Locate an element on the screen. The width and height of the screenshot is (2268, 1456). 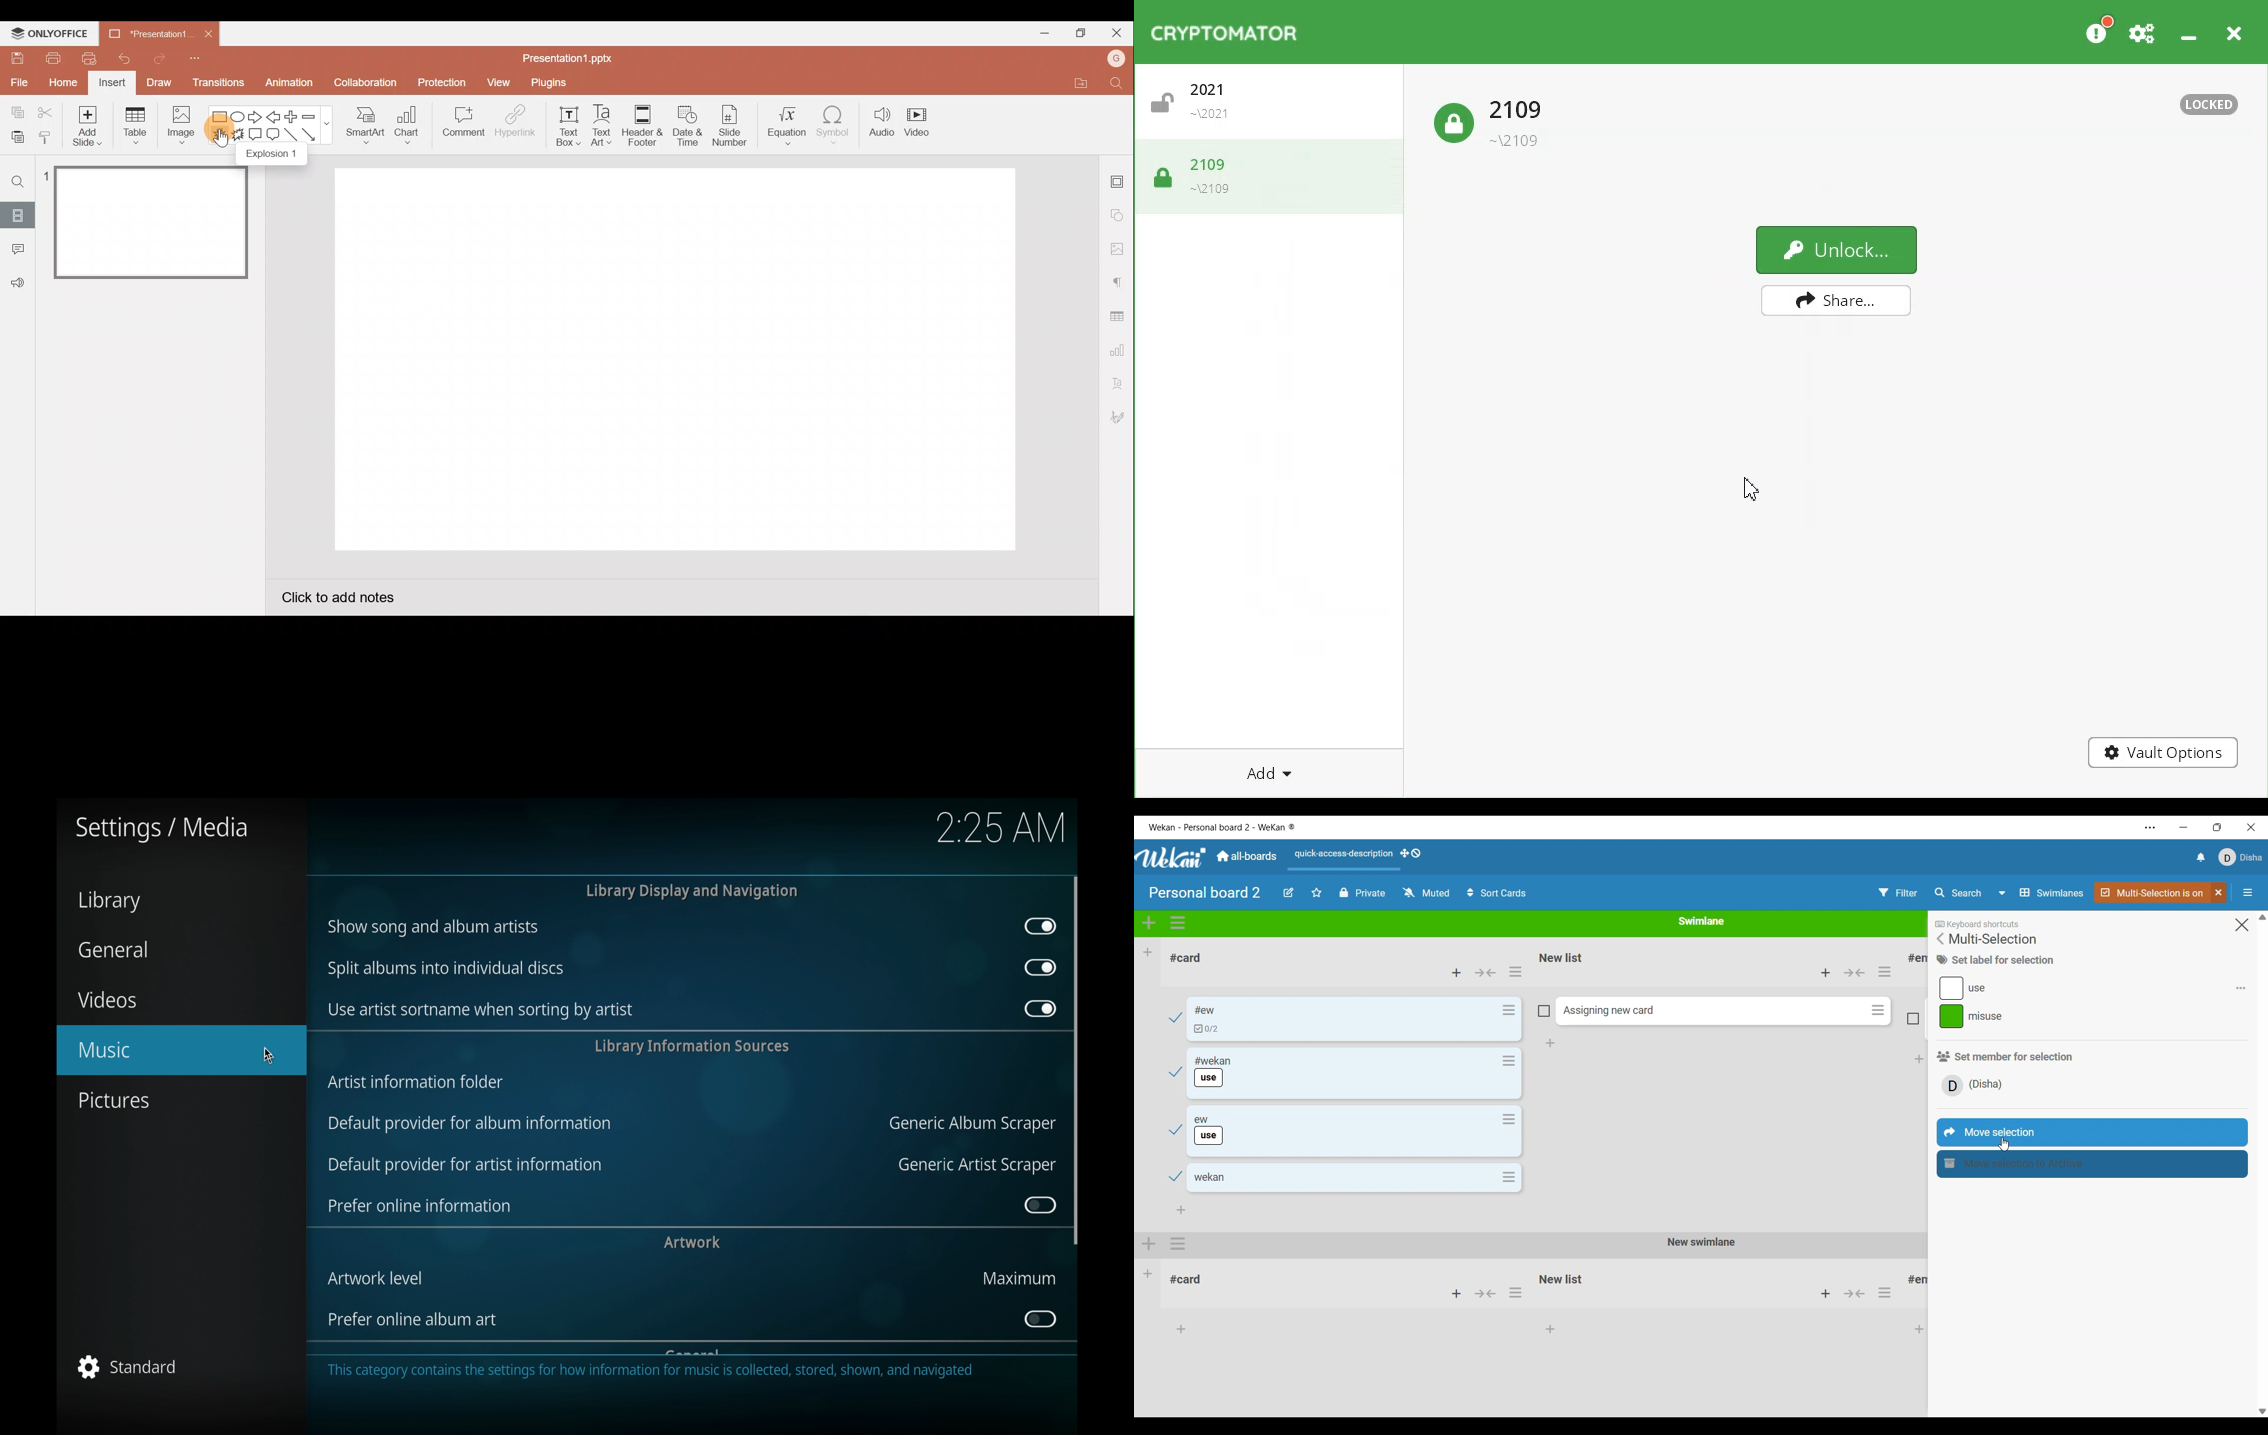
Swimlane actions is located at coordinates (1178, 923).